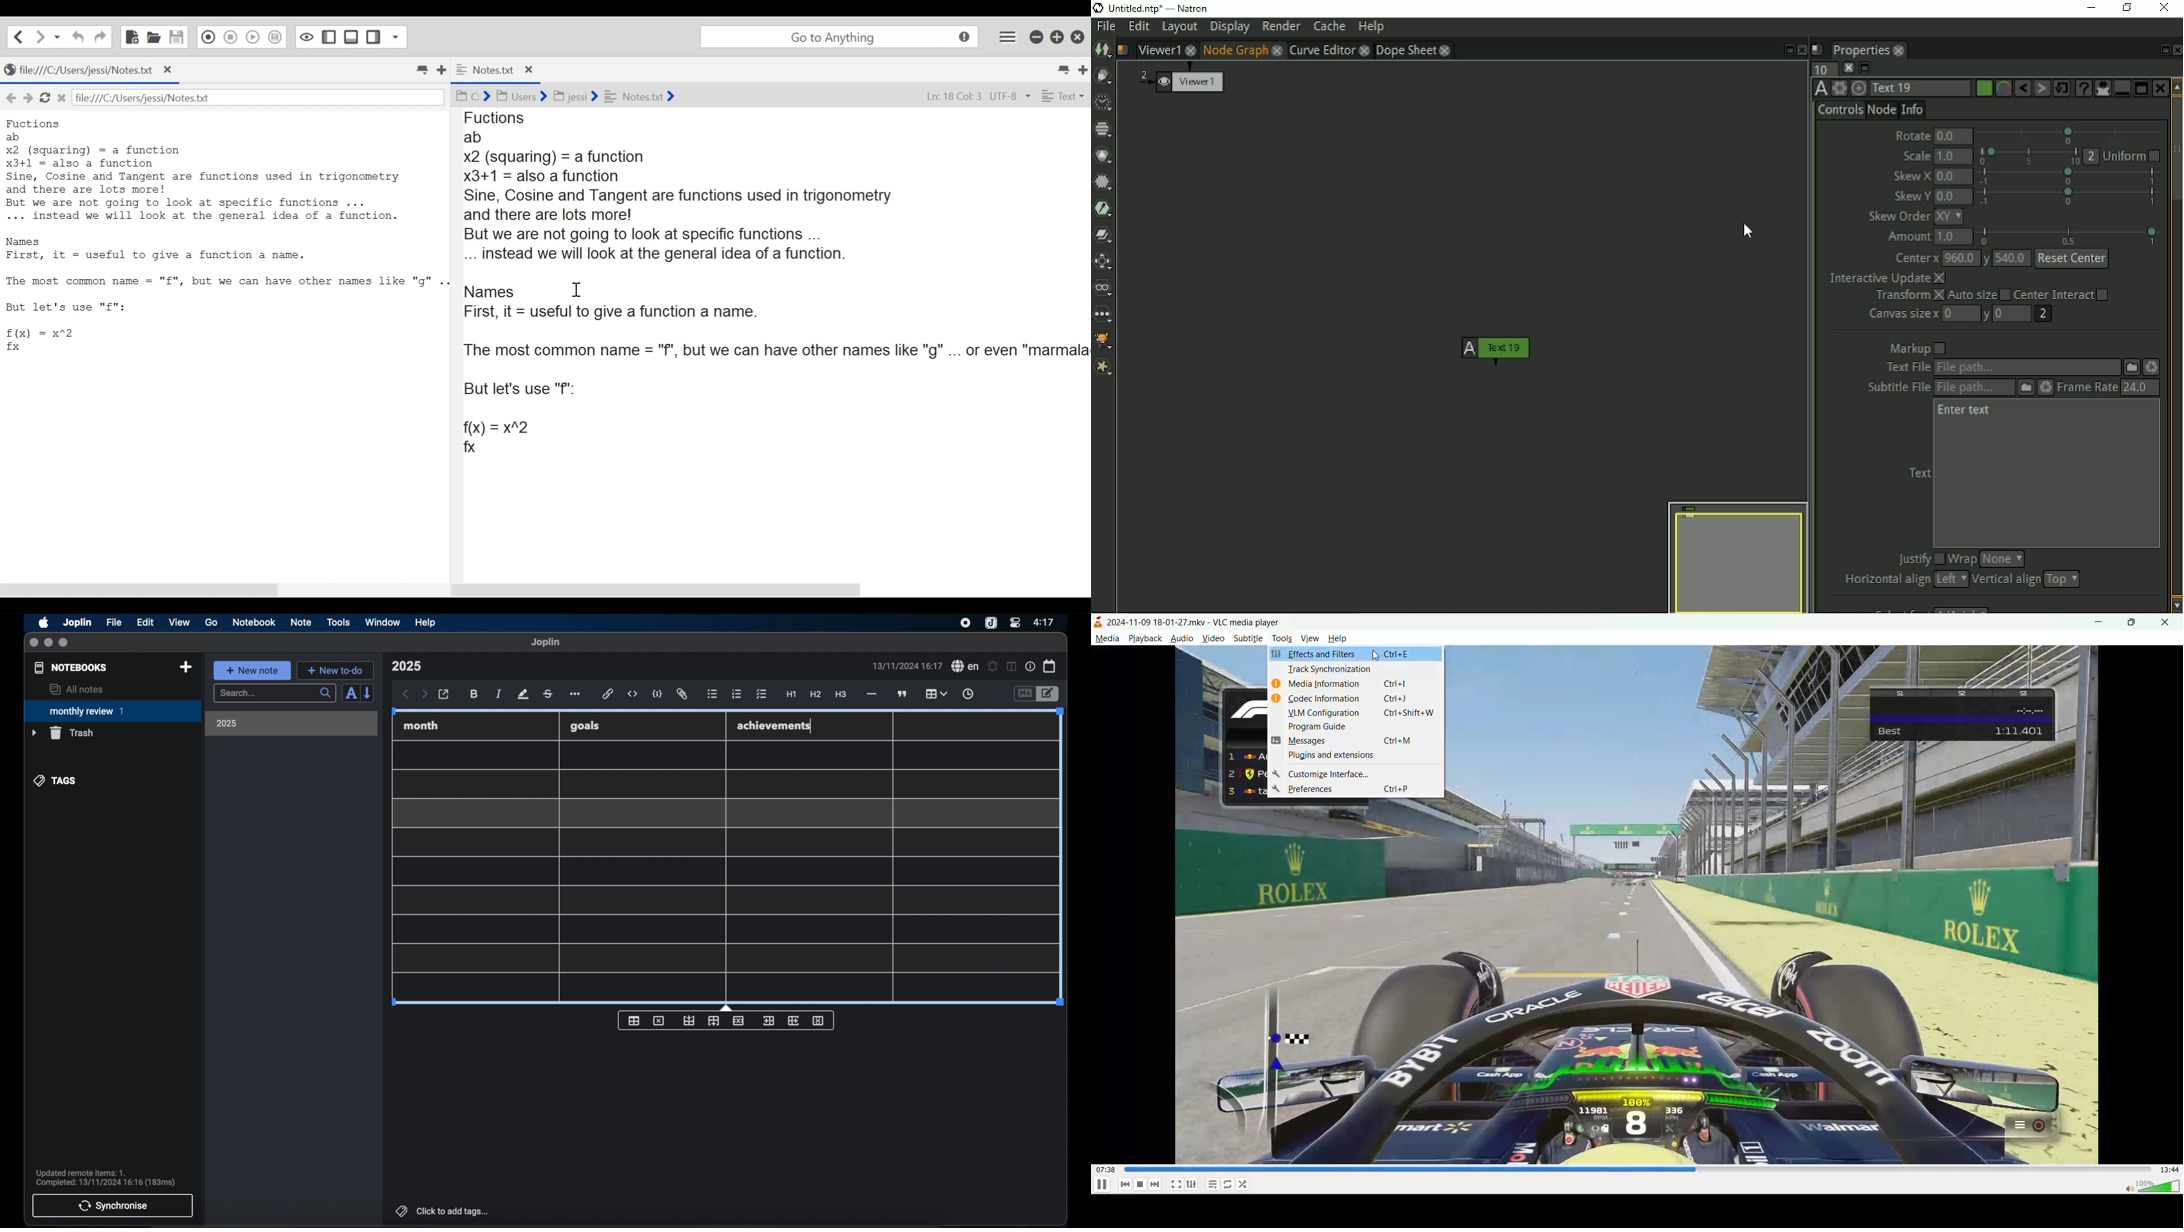 This screenshot has width=2184, height=1232. Describe the element at coordinates (1192, 1183) in the screenshot. I see `settings` at that location.